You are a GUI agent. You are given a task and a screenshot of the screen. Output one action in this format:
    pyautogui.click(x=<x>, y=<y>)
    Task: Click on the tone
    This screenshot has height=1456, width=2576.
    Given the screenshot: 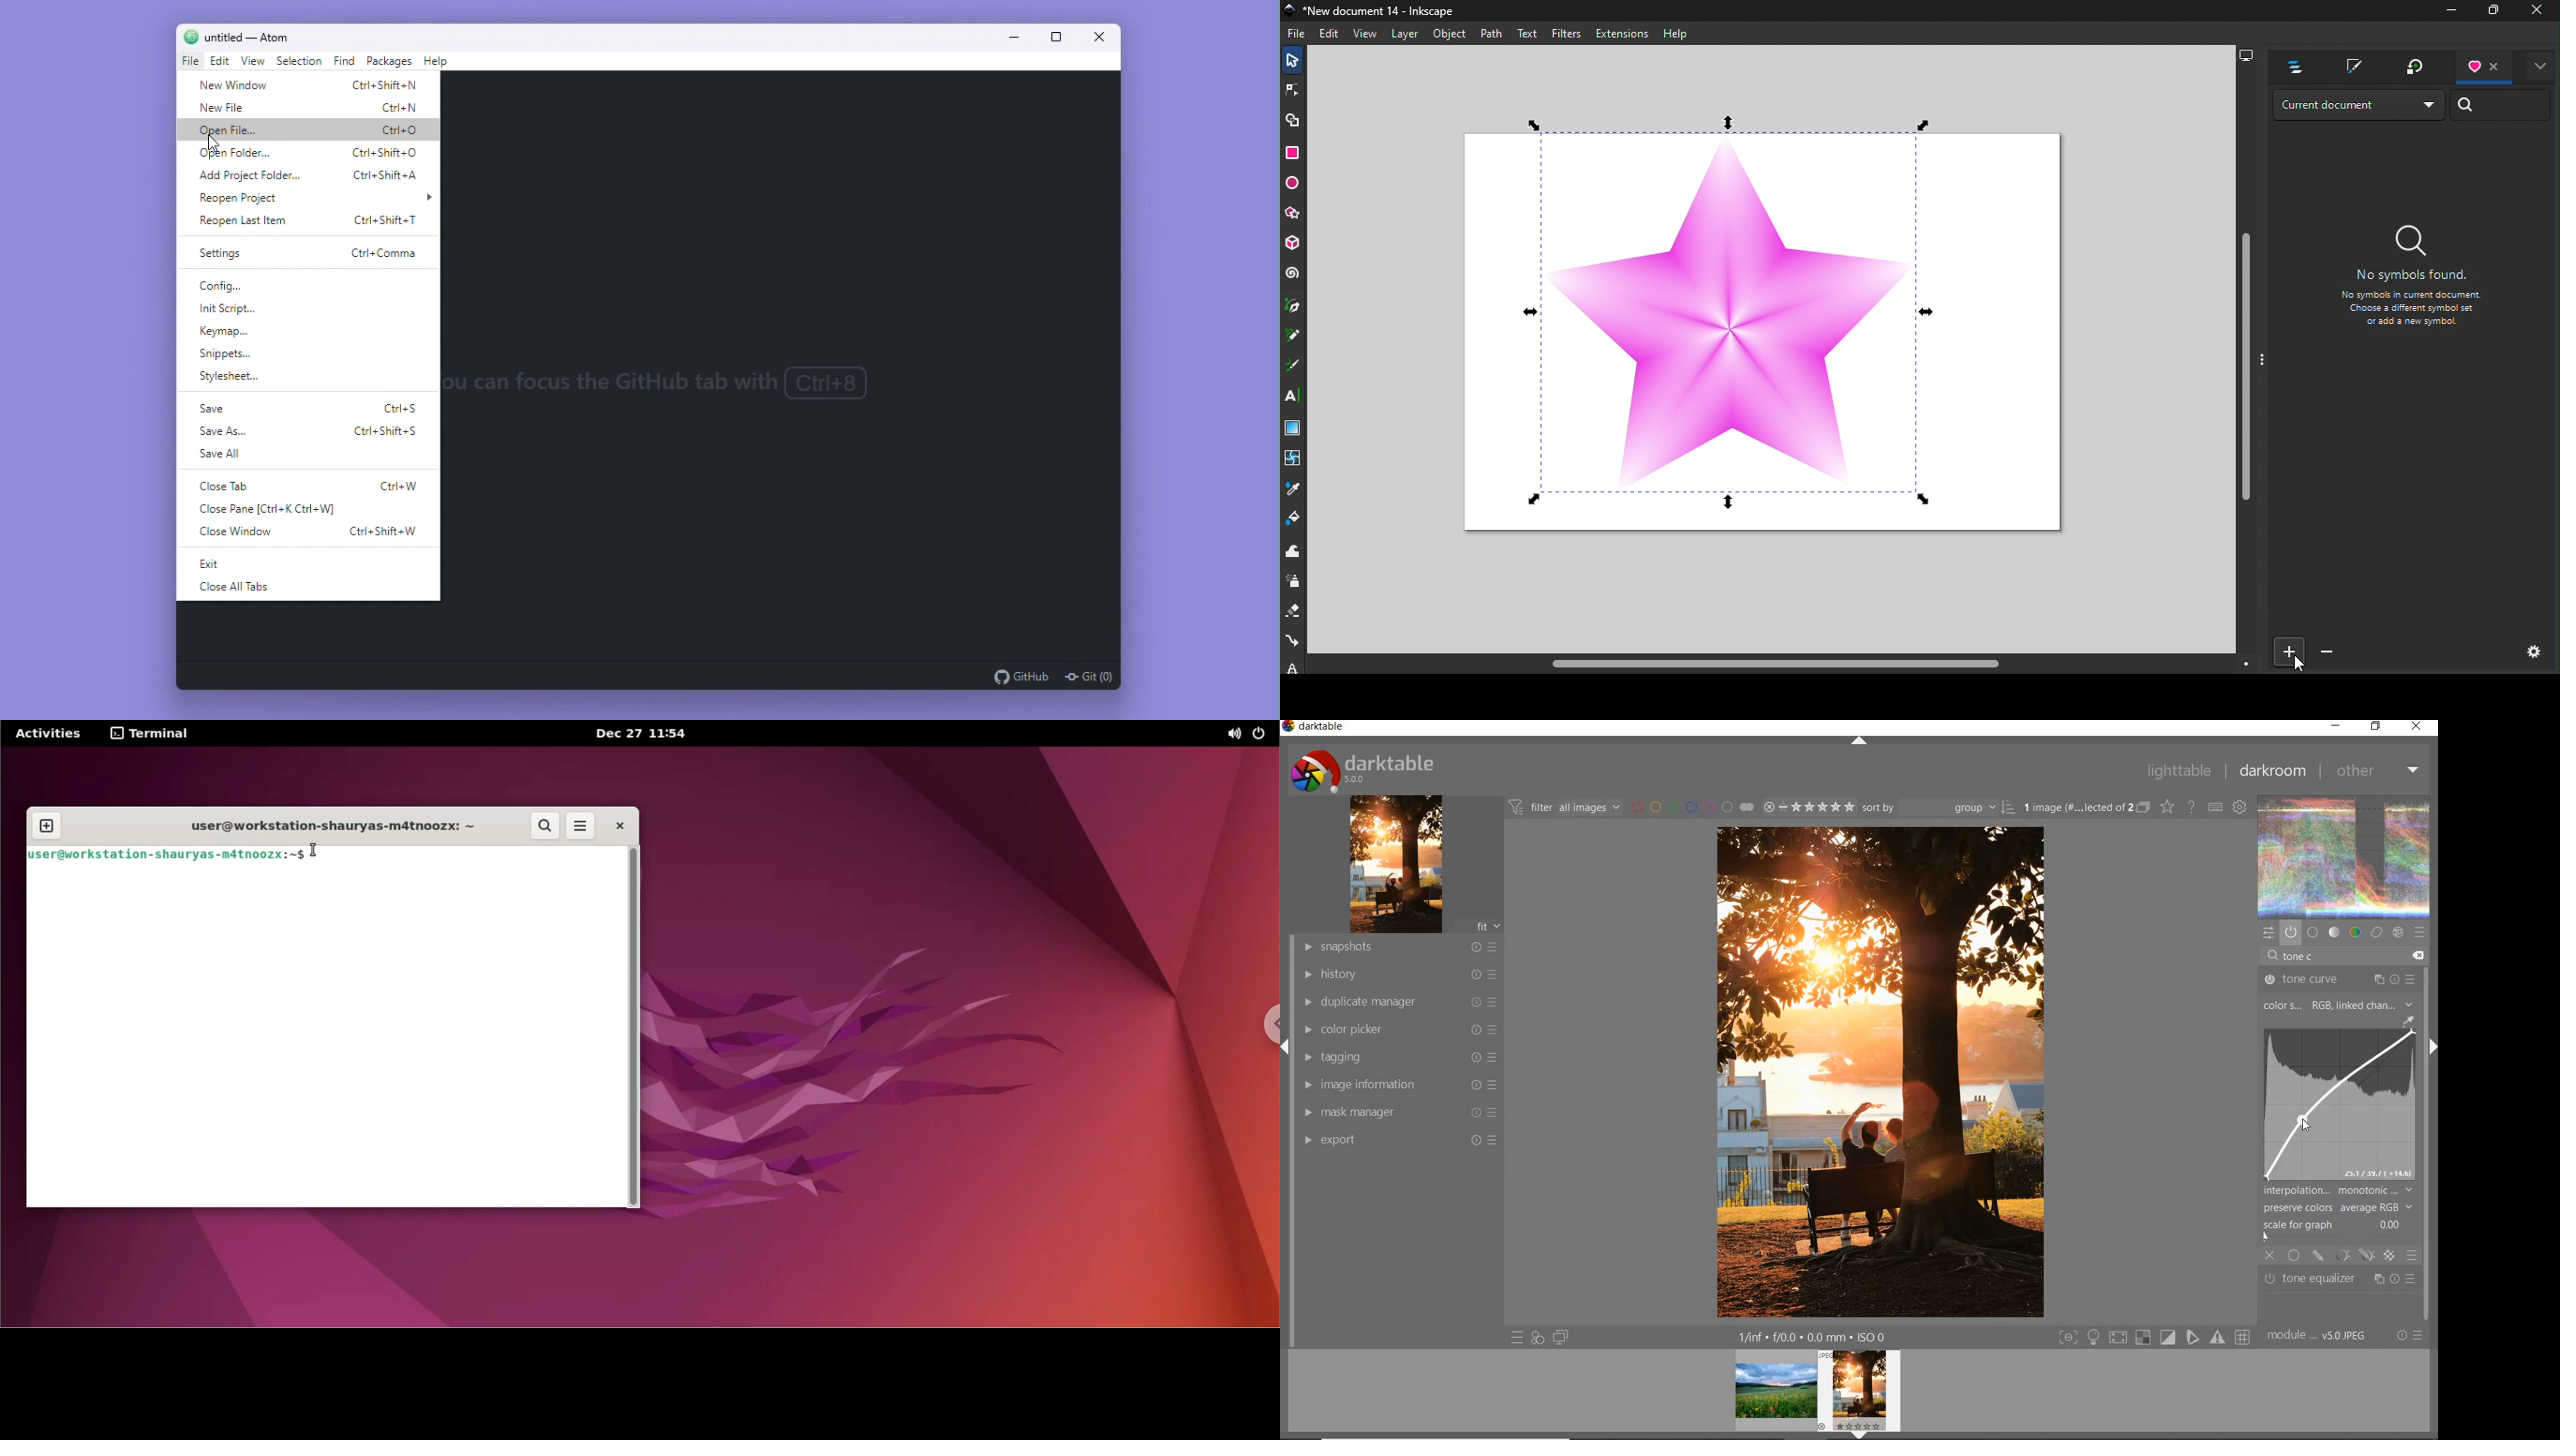 What is the action you would take?
    pyautogui.click(x=2335, y=931)
    